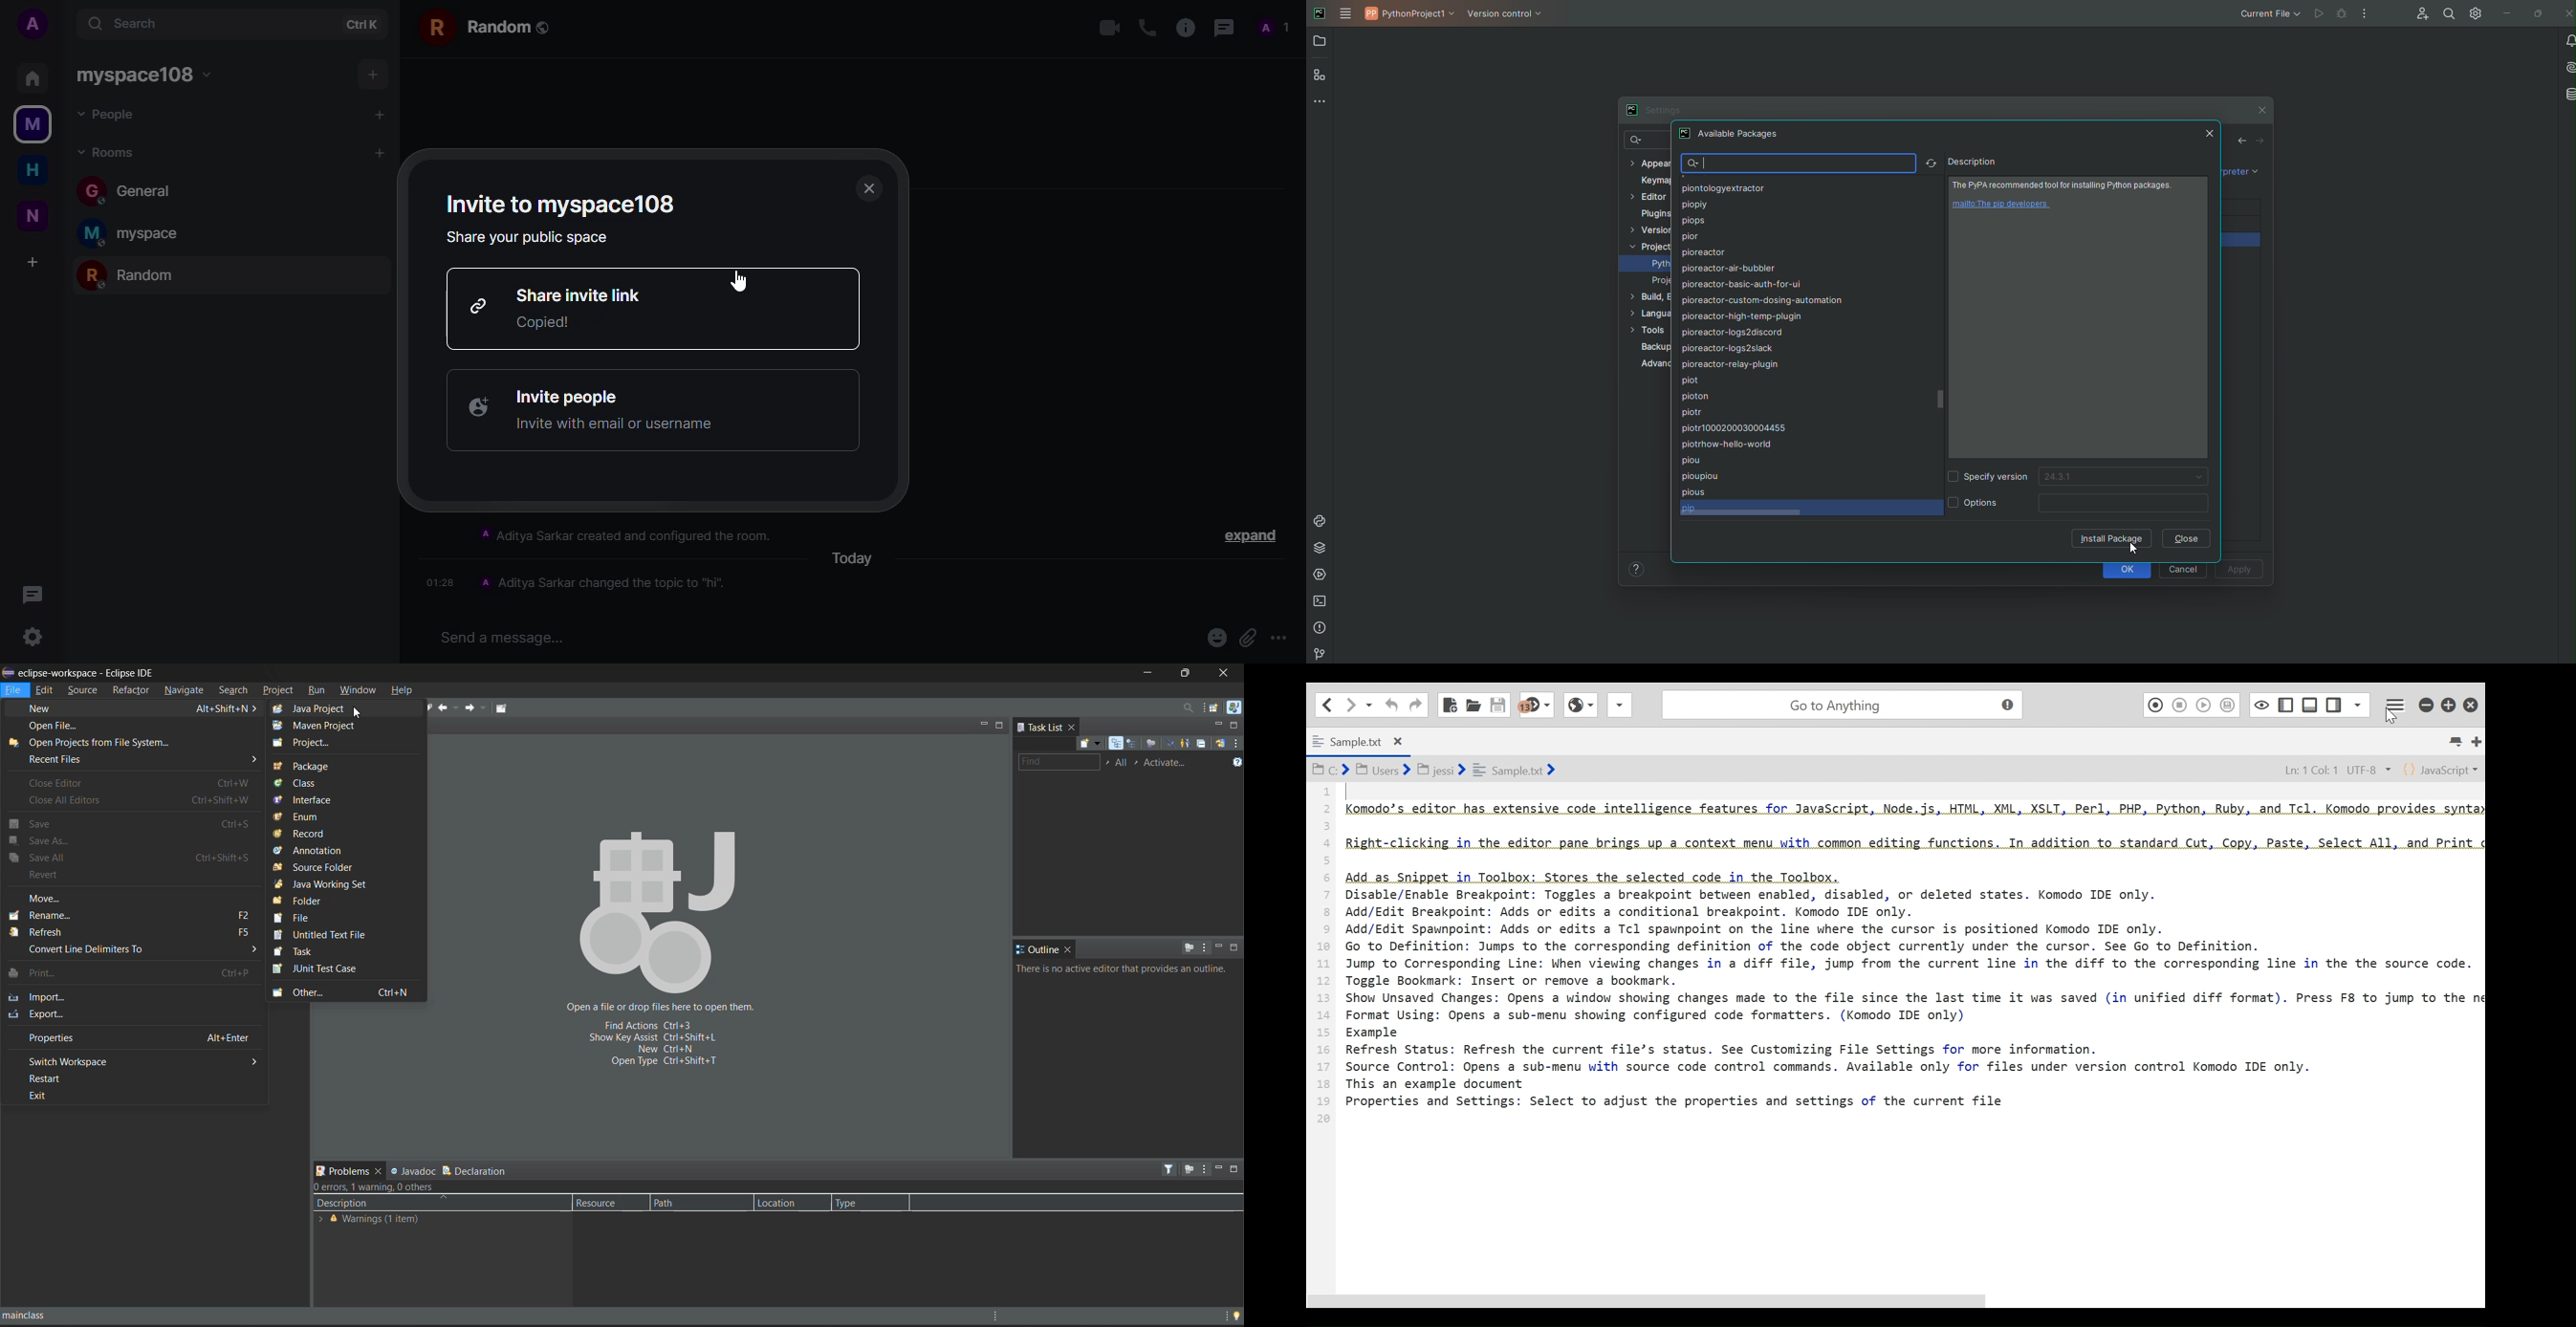  I want to click on link, so click(467, 308).